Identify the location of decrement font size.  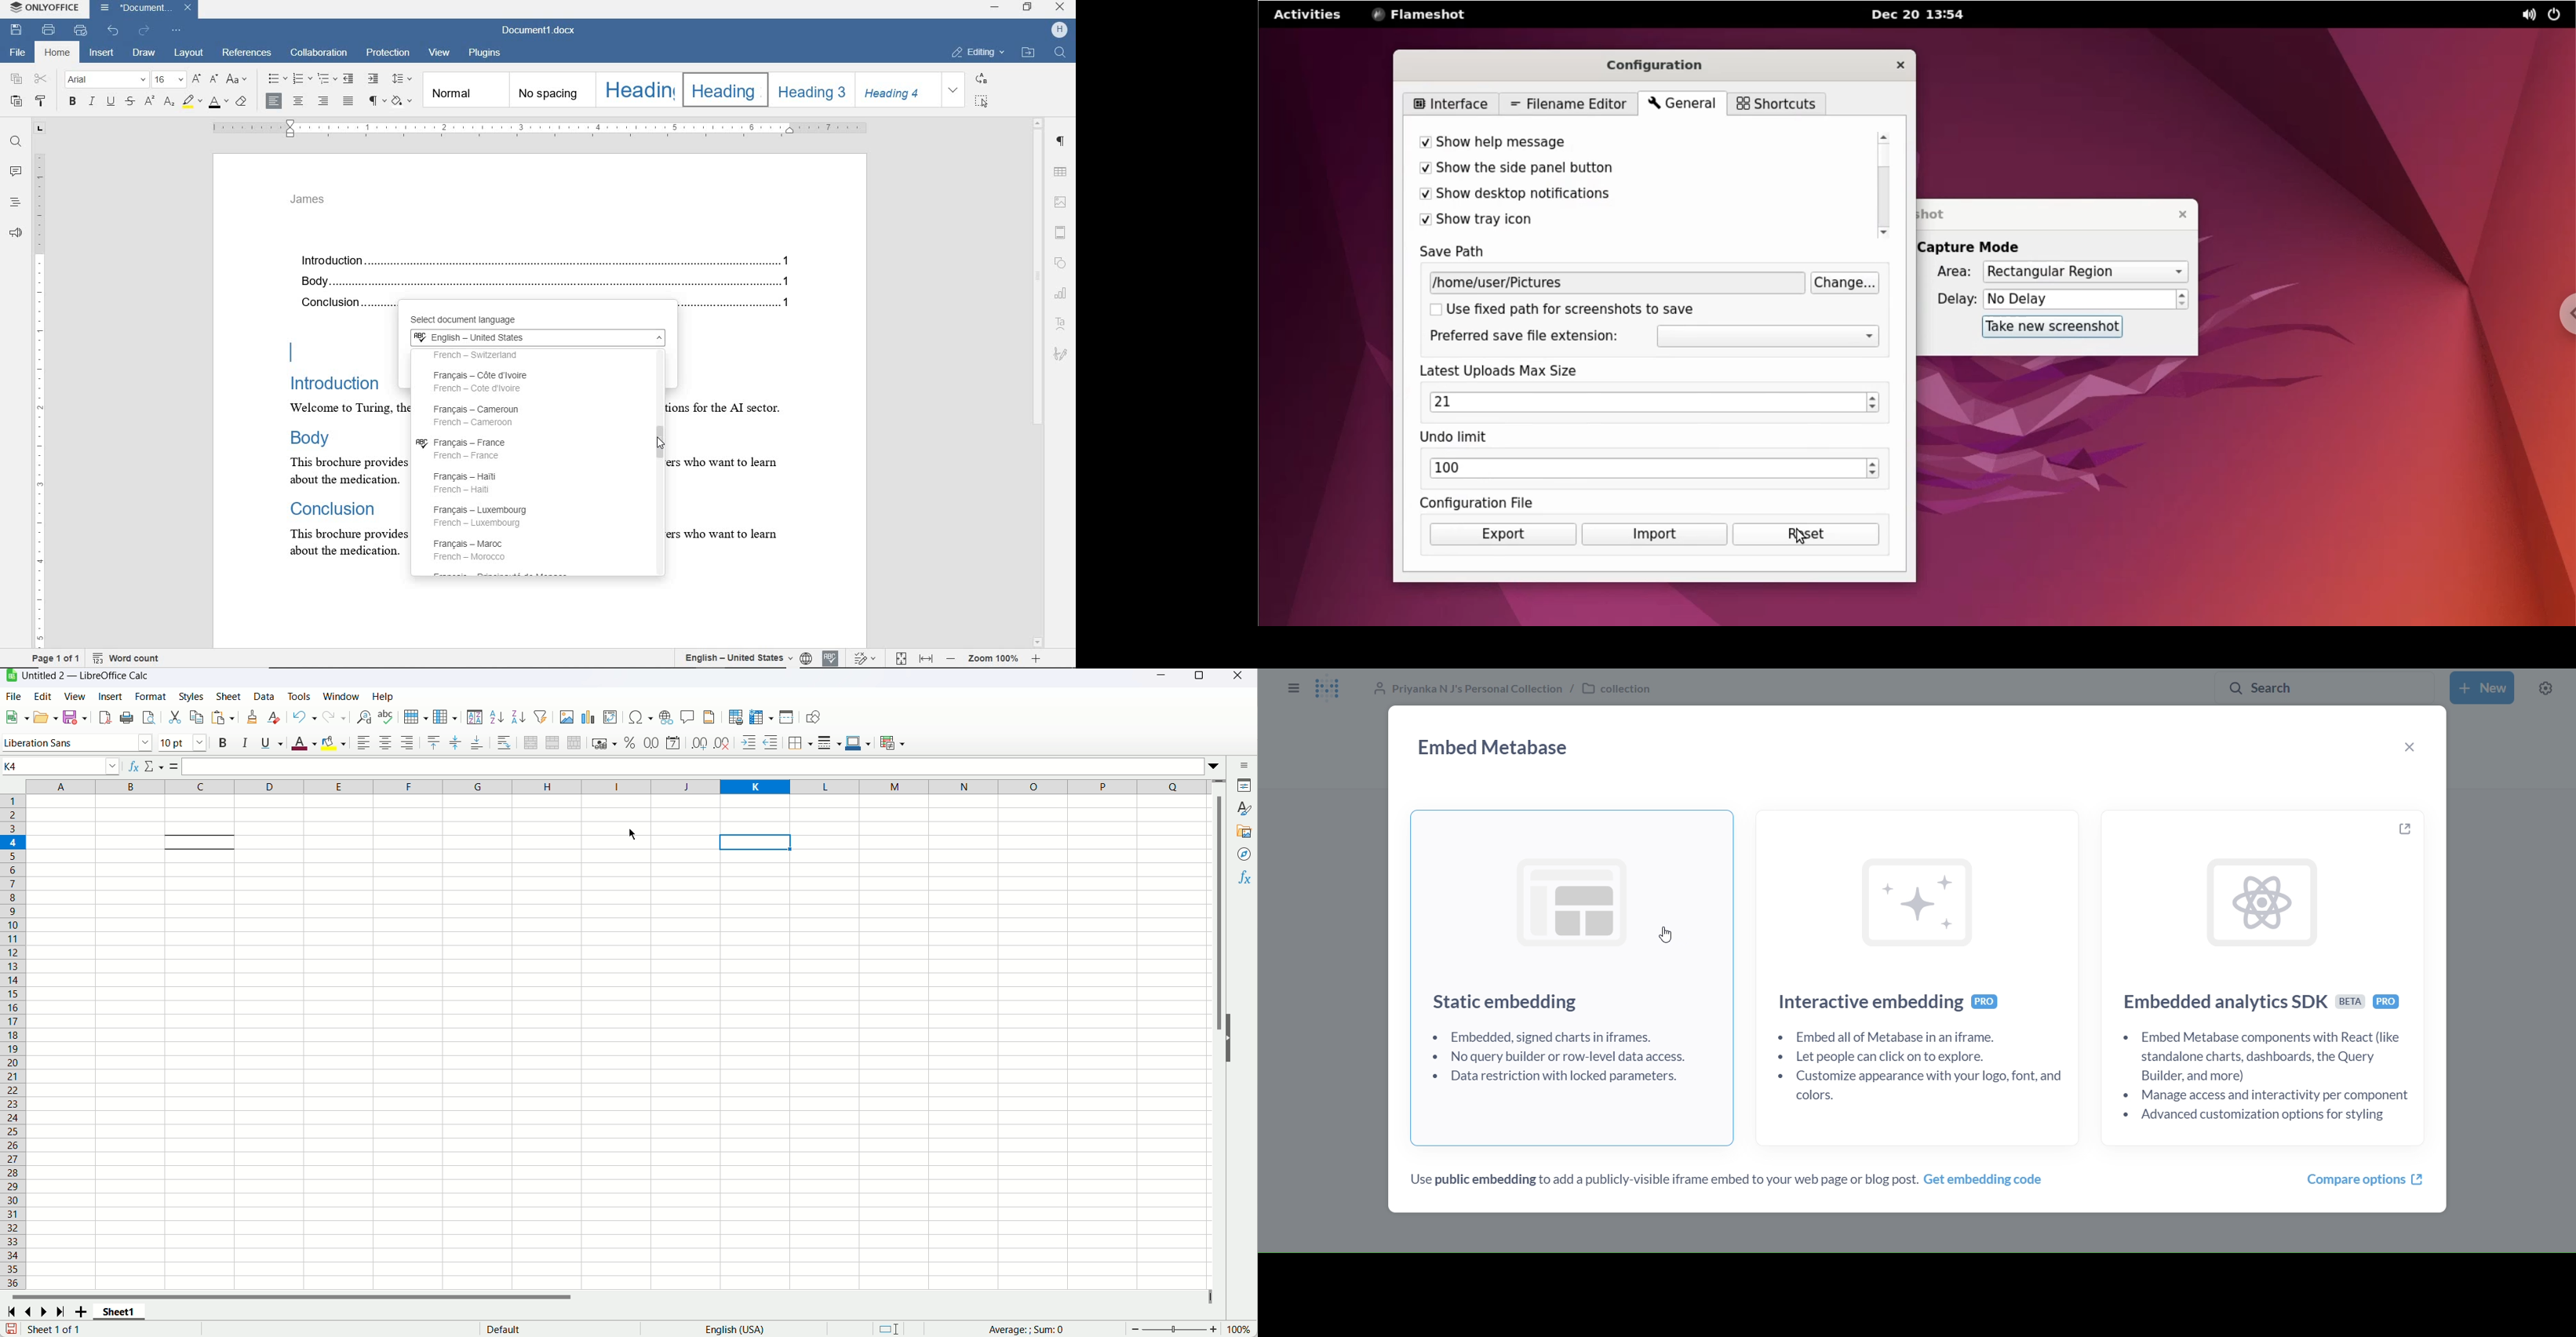
(214, 78).